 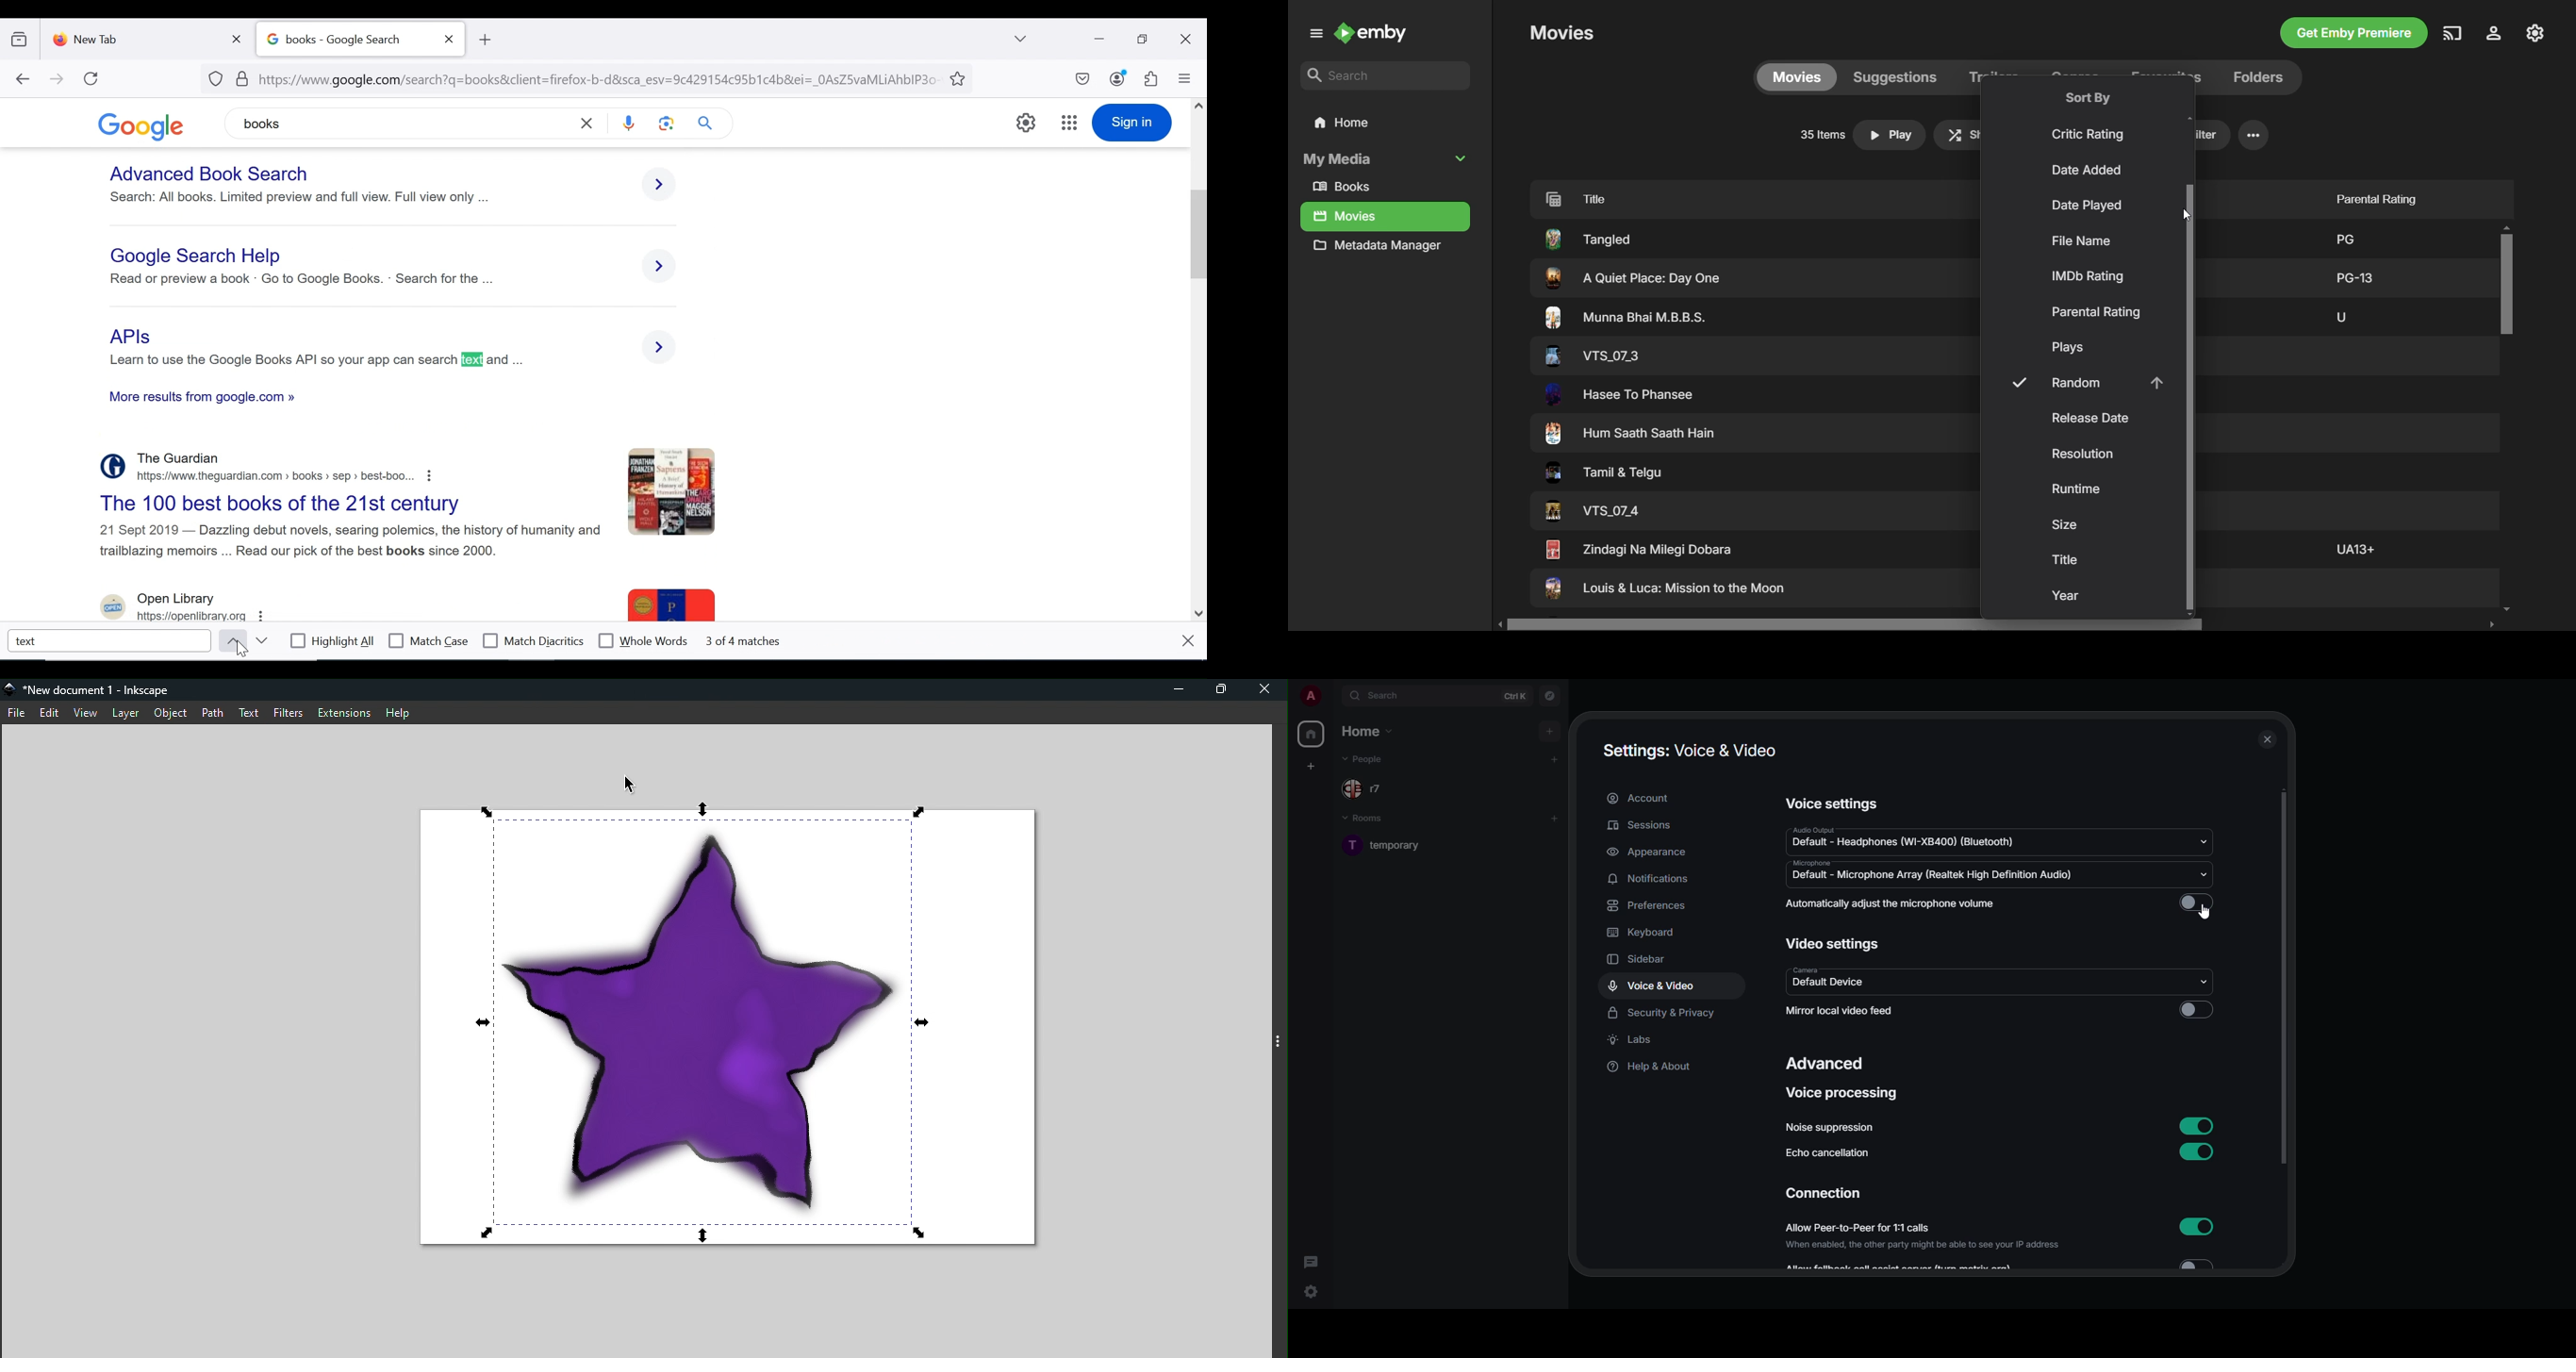 What do you see at coordinates (1386, 77) in the screenshot?
I see `Search` at bounding box center [1386, 77].